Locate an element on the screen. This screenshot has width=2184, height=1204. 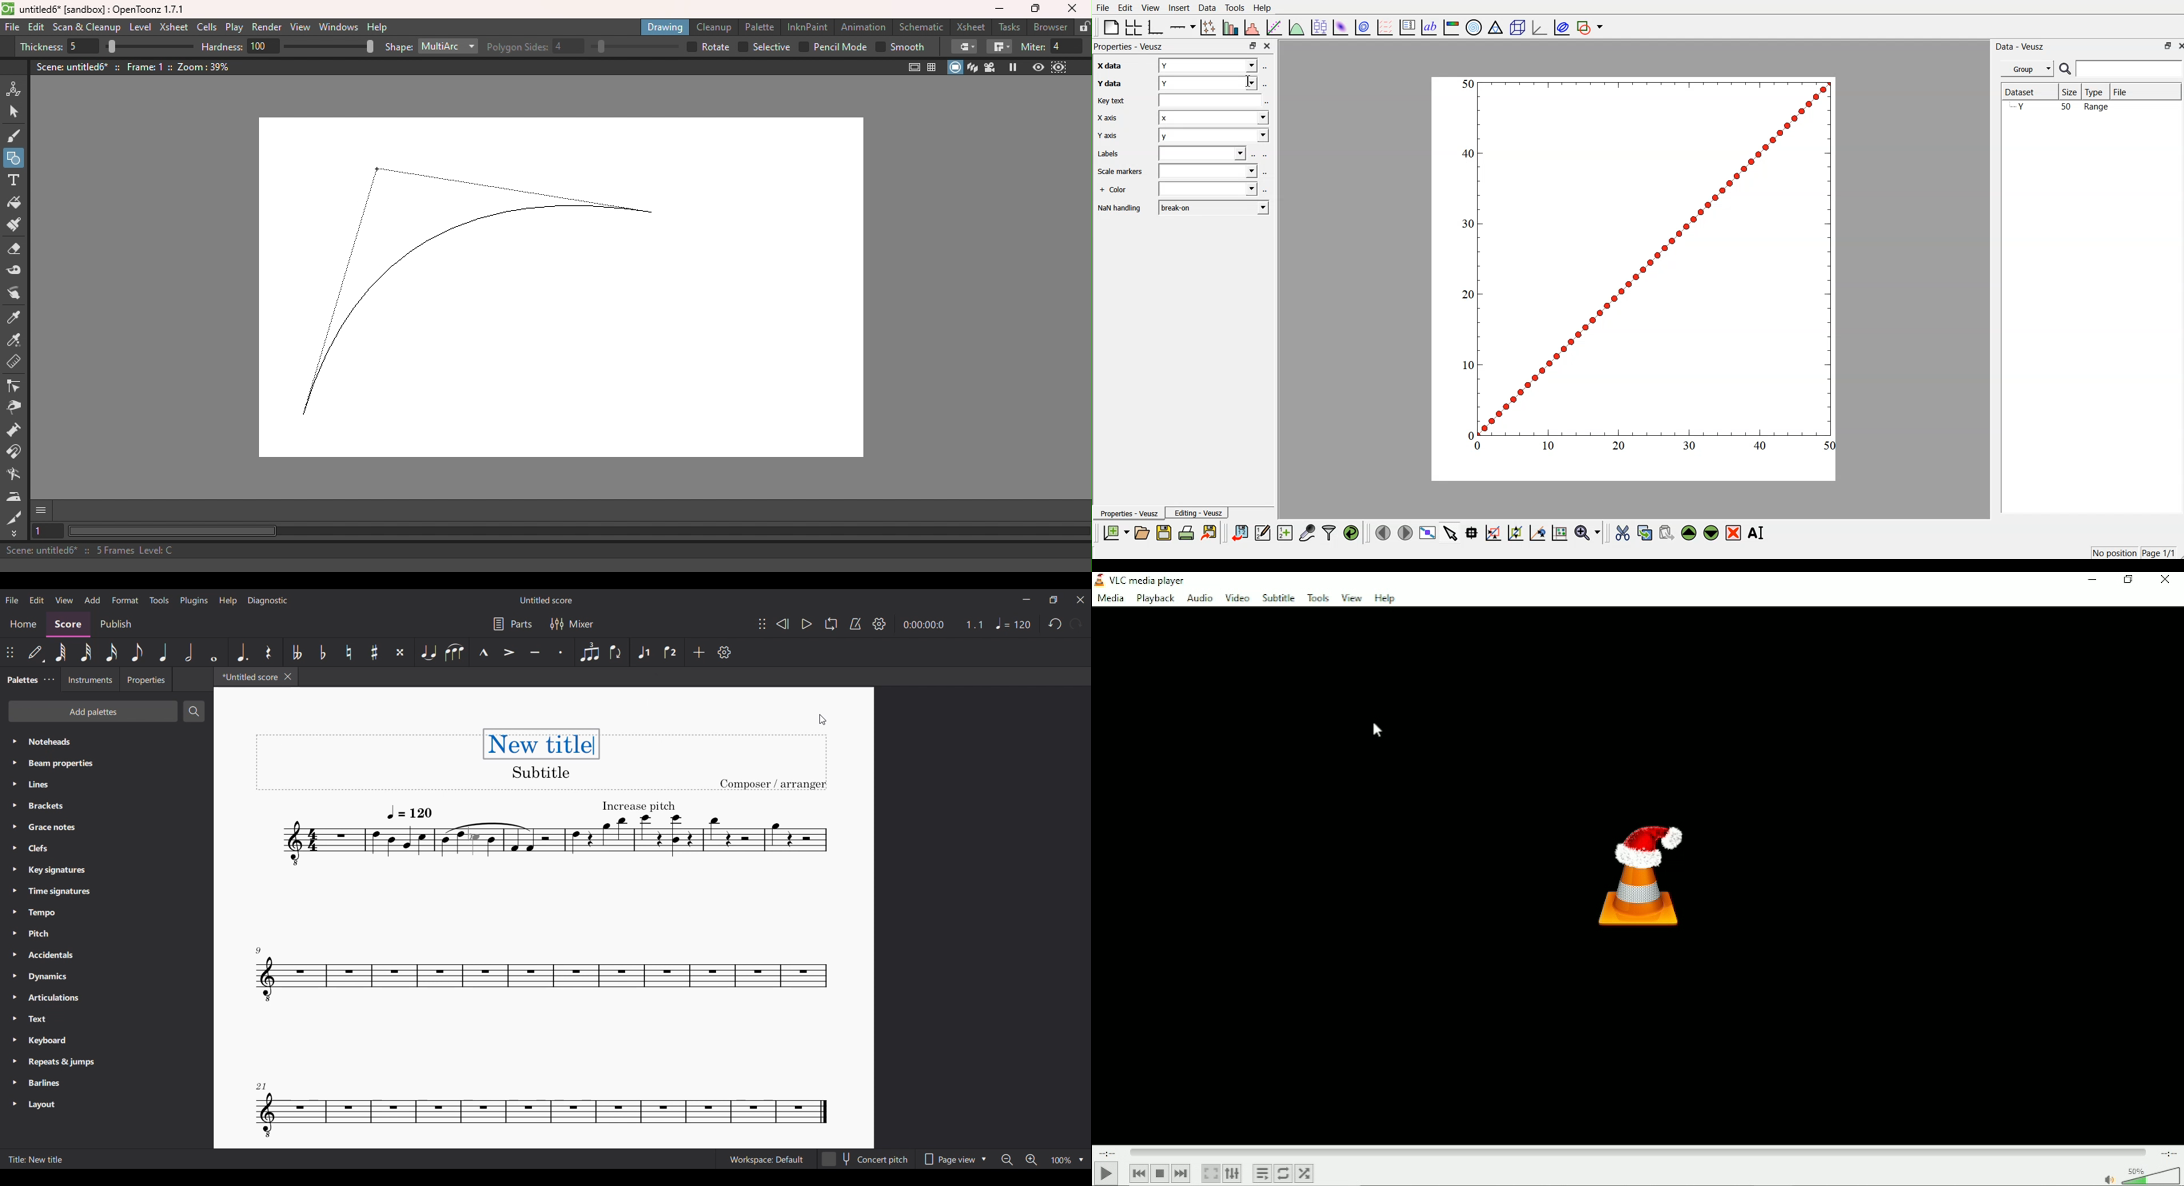
Change position  is located at coordinates (10, 652).